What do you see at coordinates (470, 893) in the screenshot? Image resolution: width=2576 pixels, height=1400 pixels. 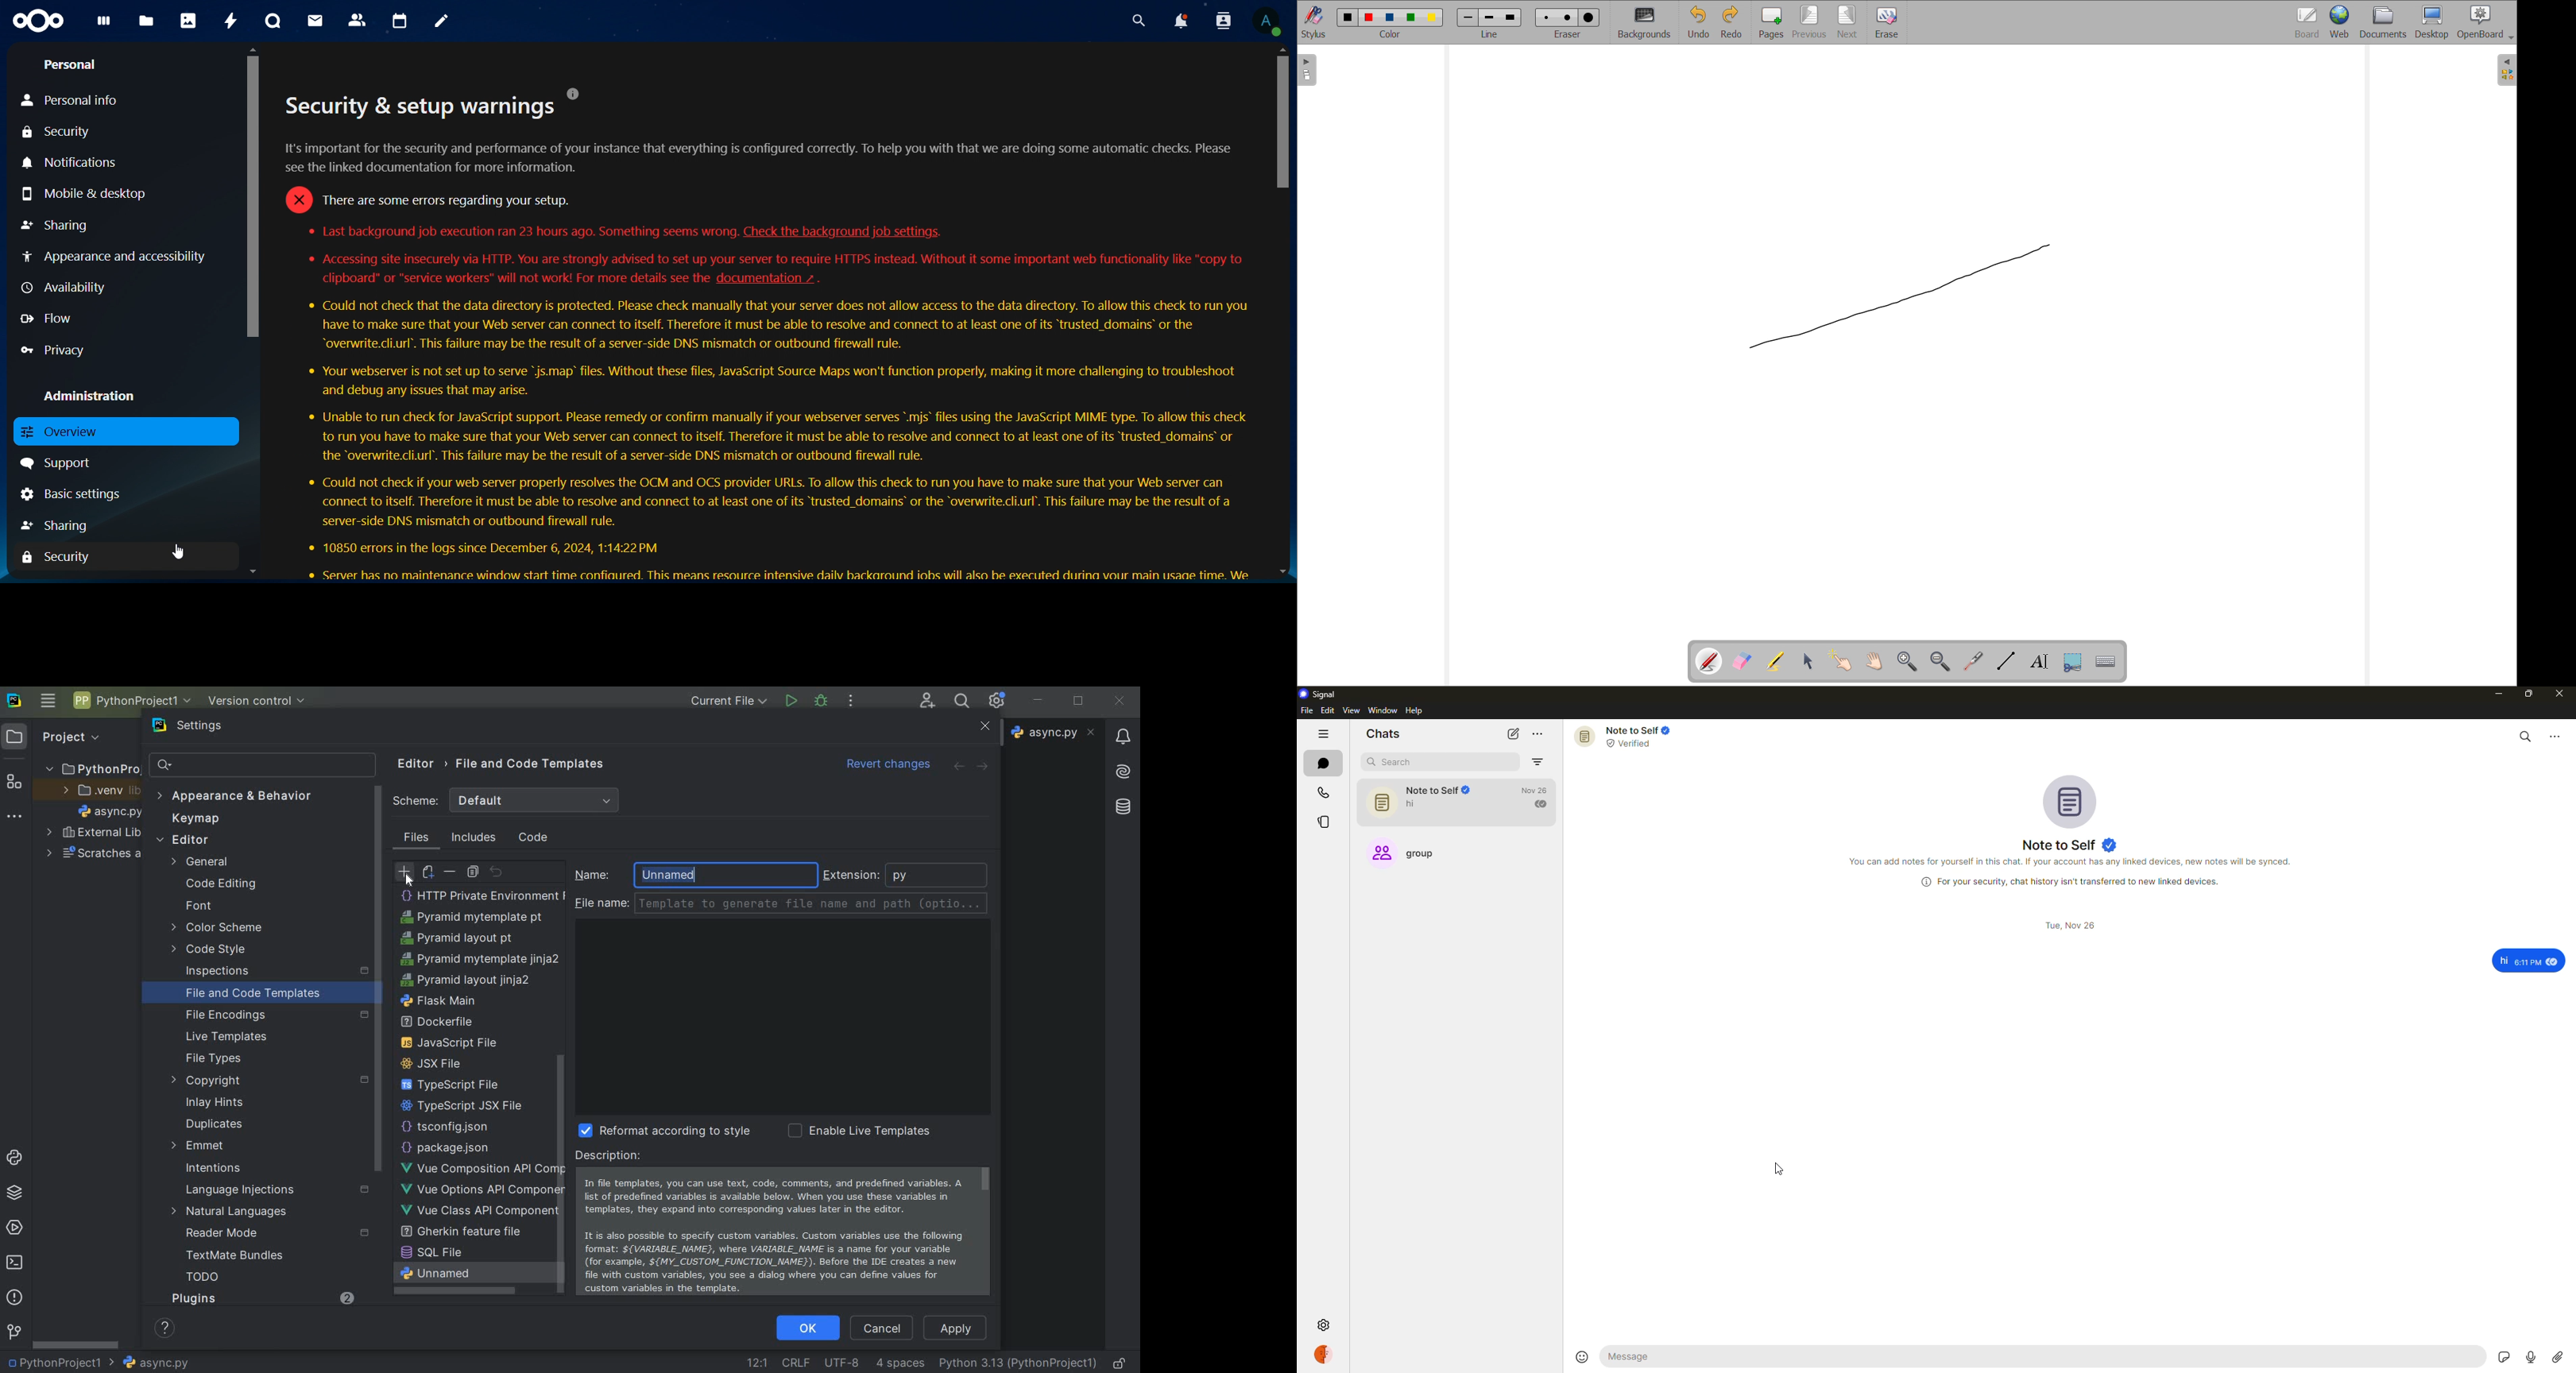 I see `HTML File` at bounding box center [470, 893].